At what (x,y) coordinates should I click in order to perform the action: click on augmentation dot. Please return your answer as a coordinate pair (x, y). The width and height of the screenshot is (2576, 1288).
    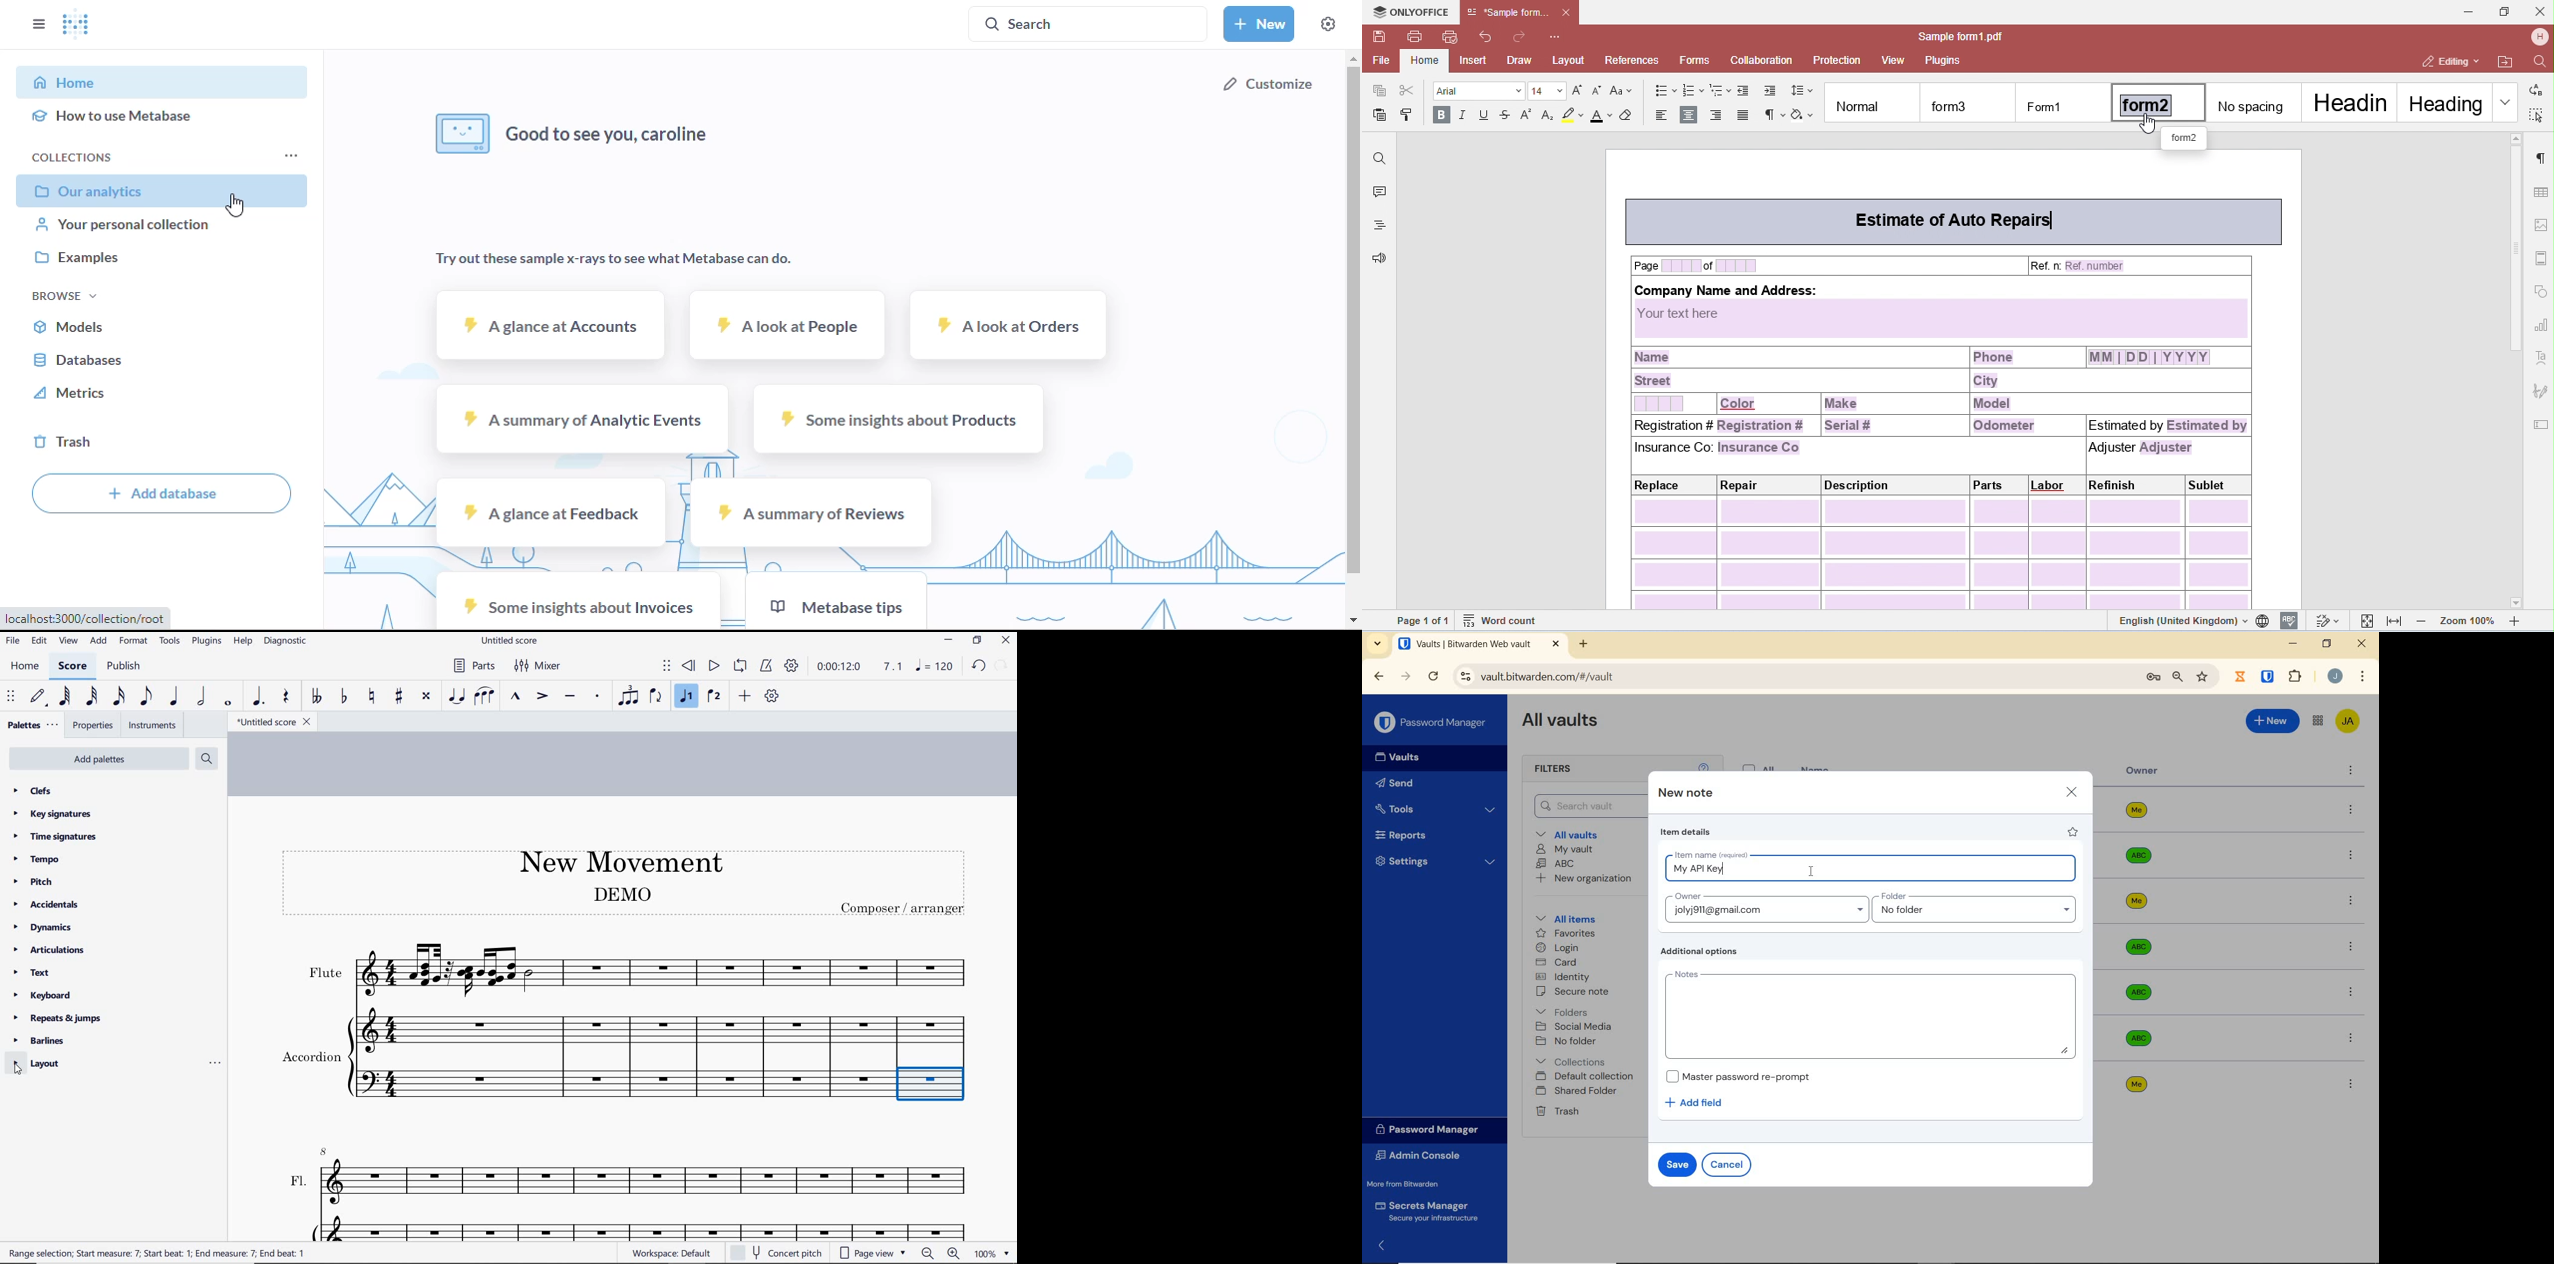
    Looking at the image, I should click on (257, 697).